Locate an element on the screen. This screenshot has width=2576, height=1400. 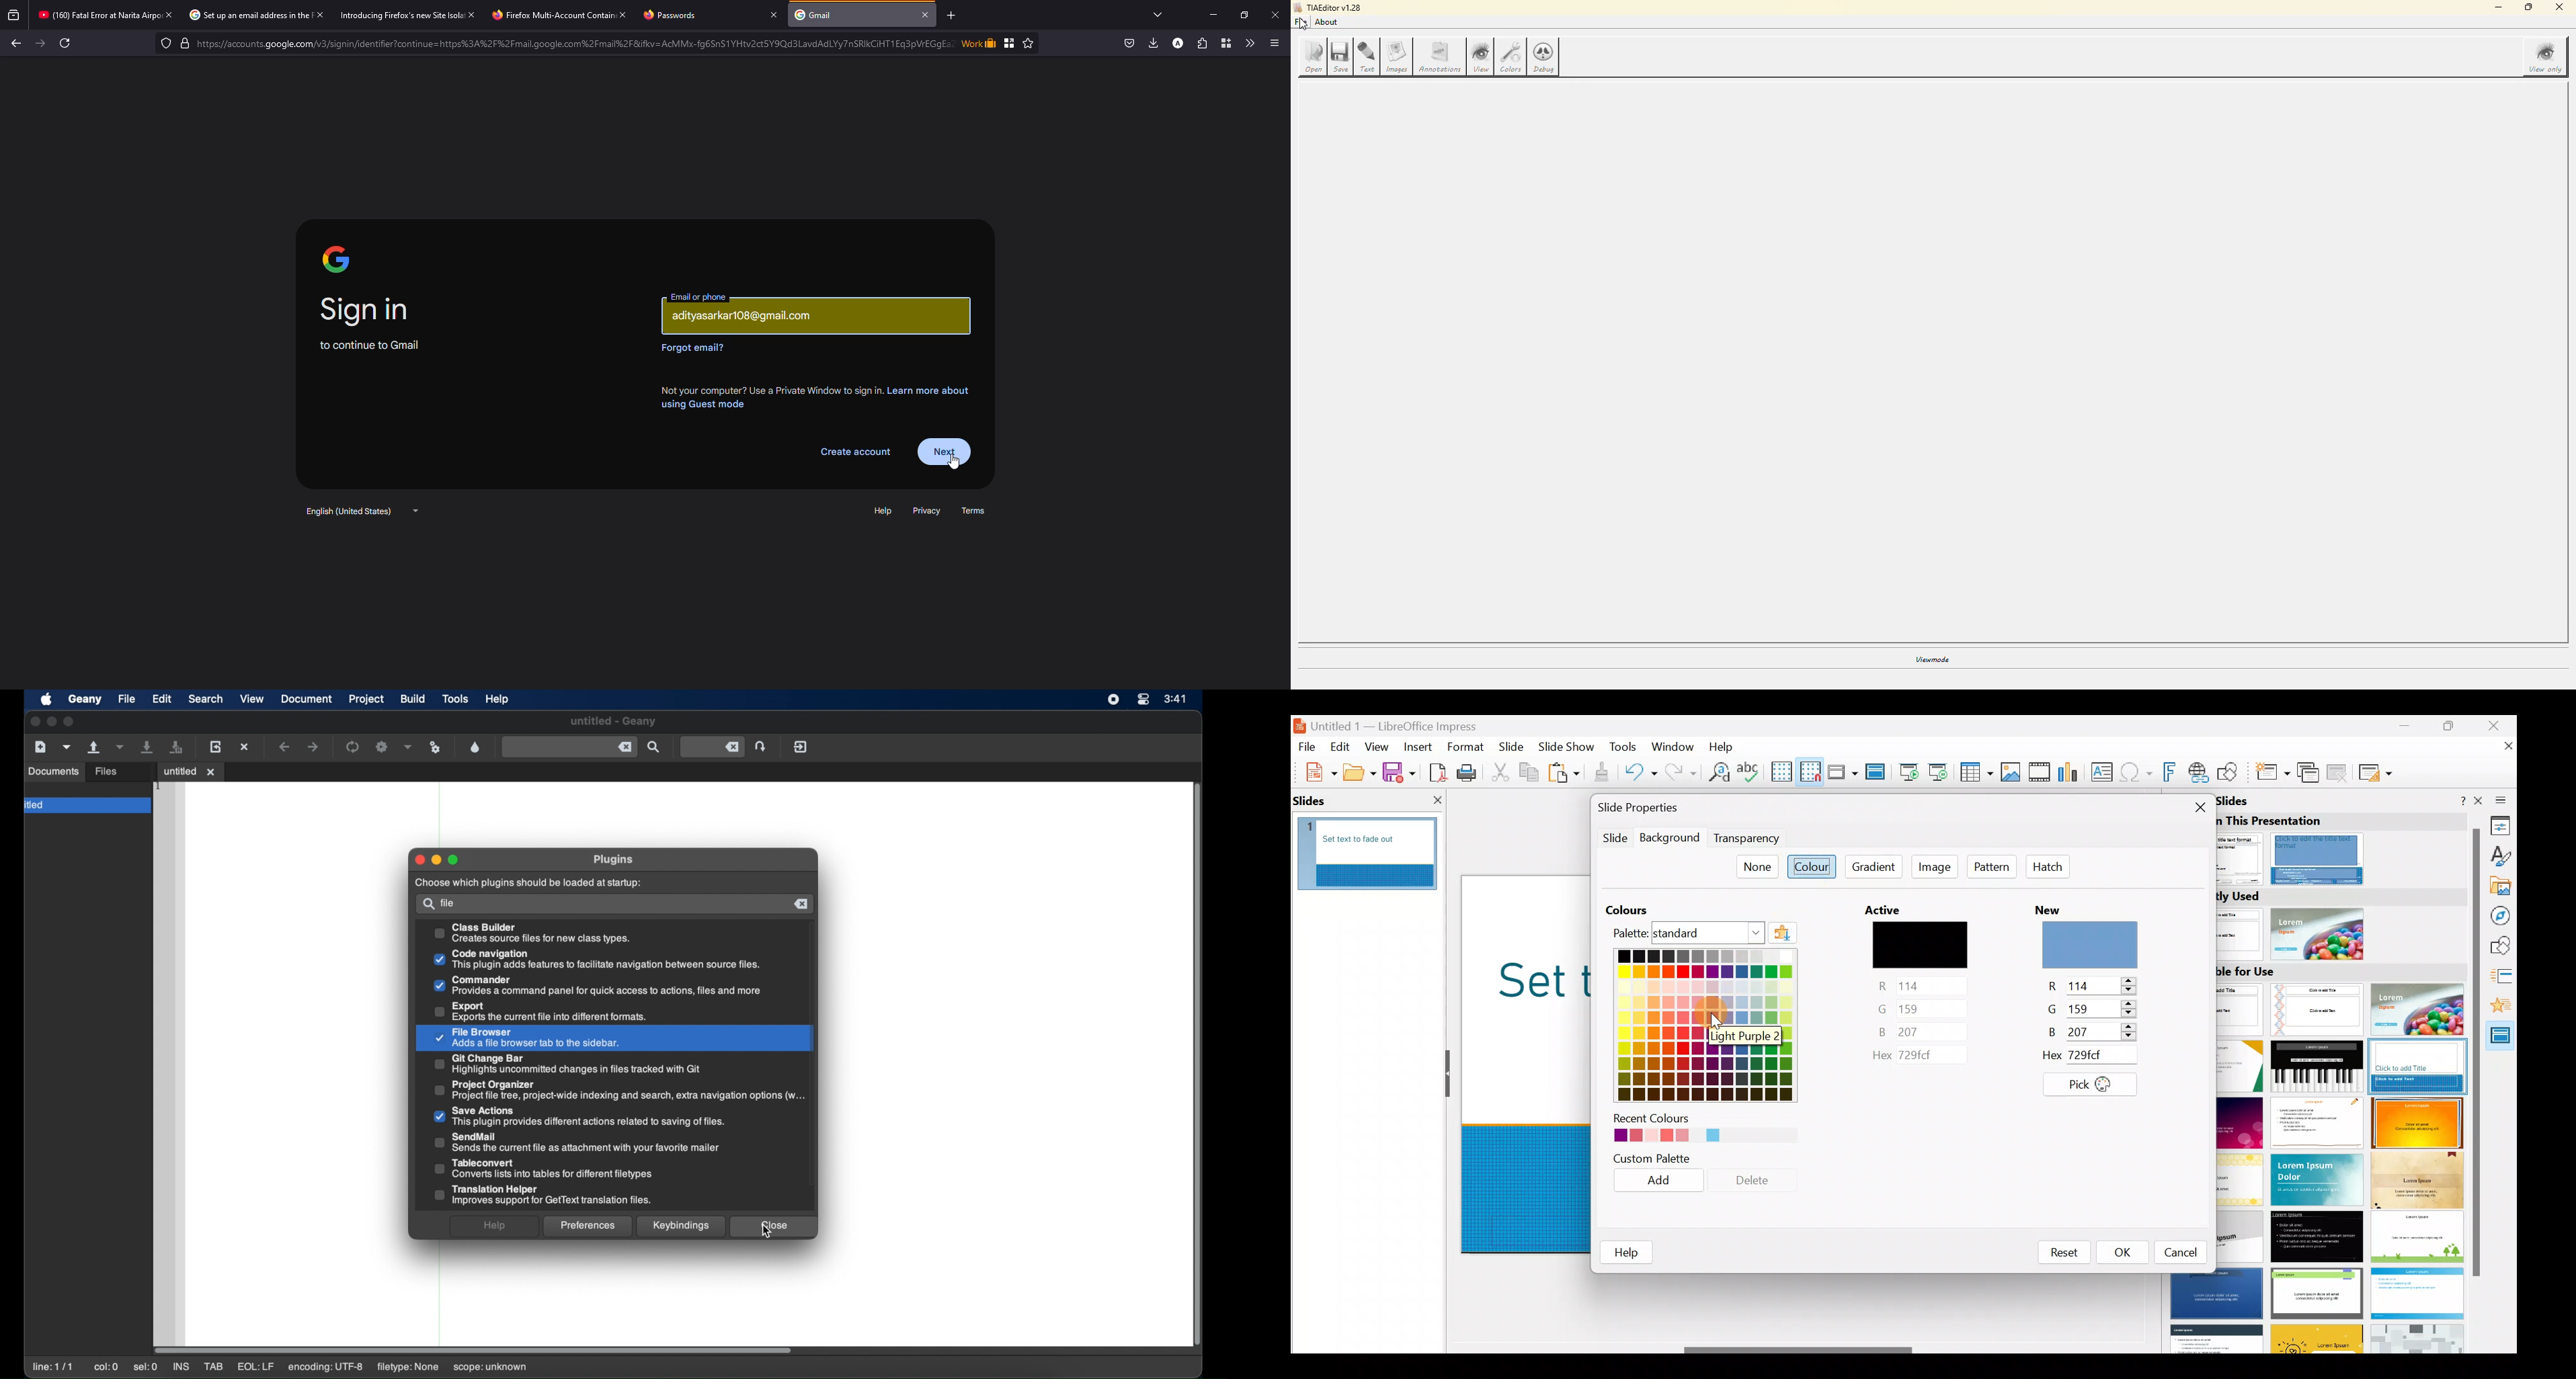
Save is located at coordinates (1399, 771).